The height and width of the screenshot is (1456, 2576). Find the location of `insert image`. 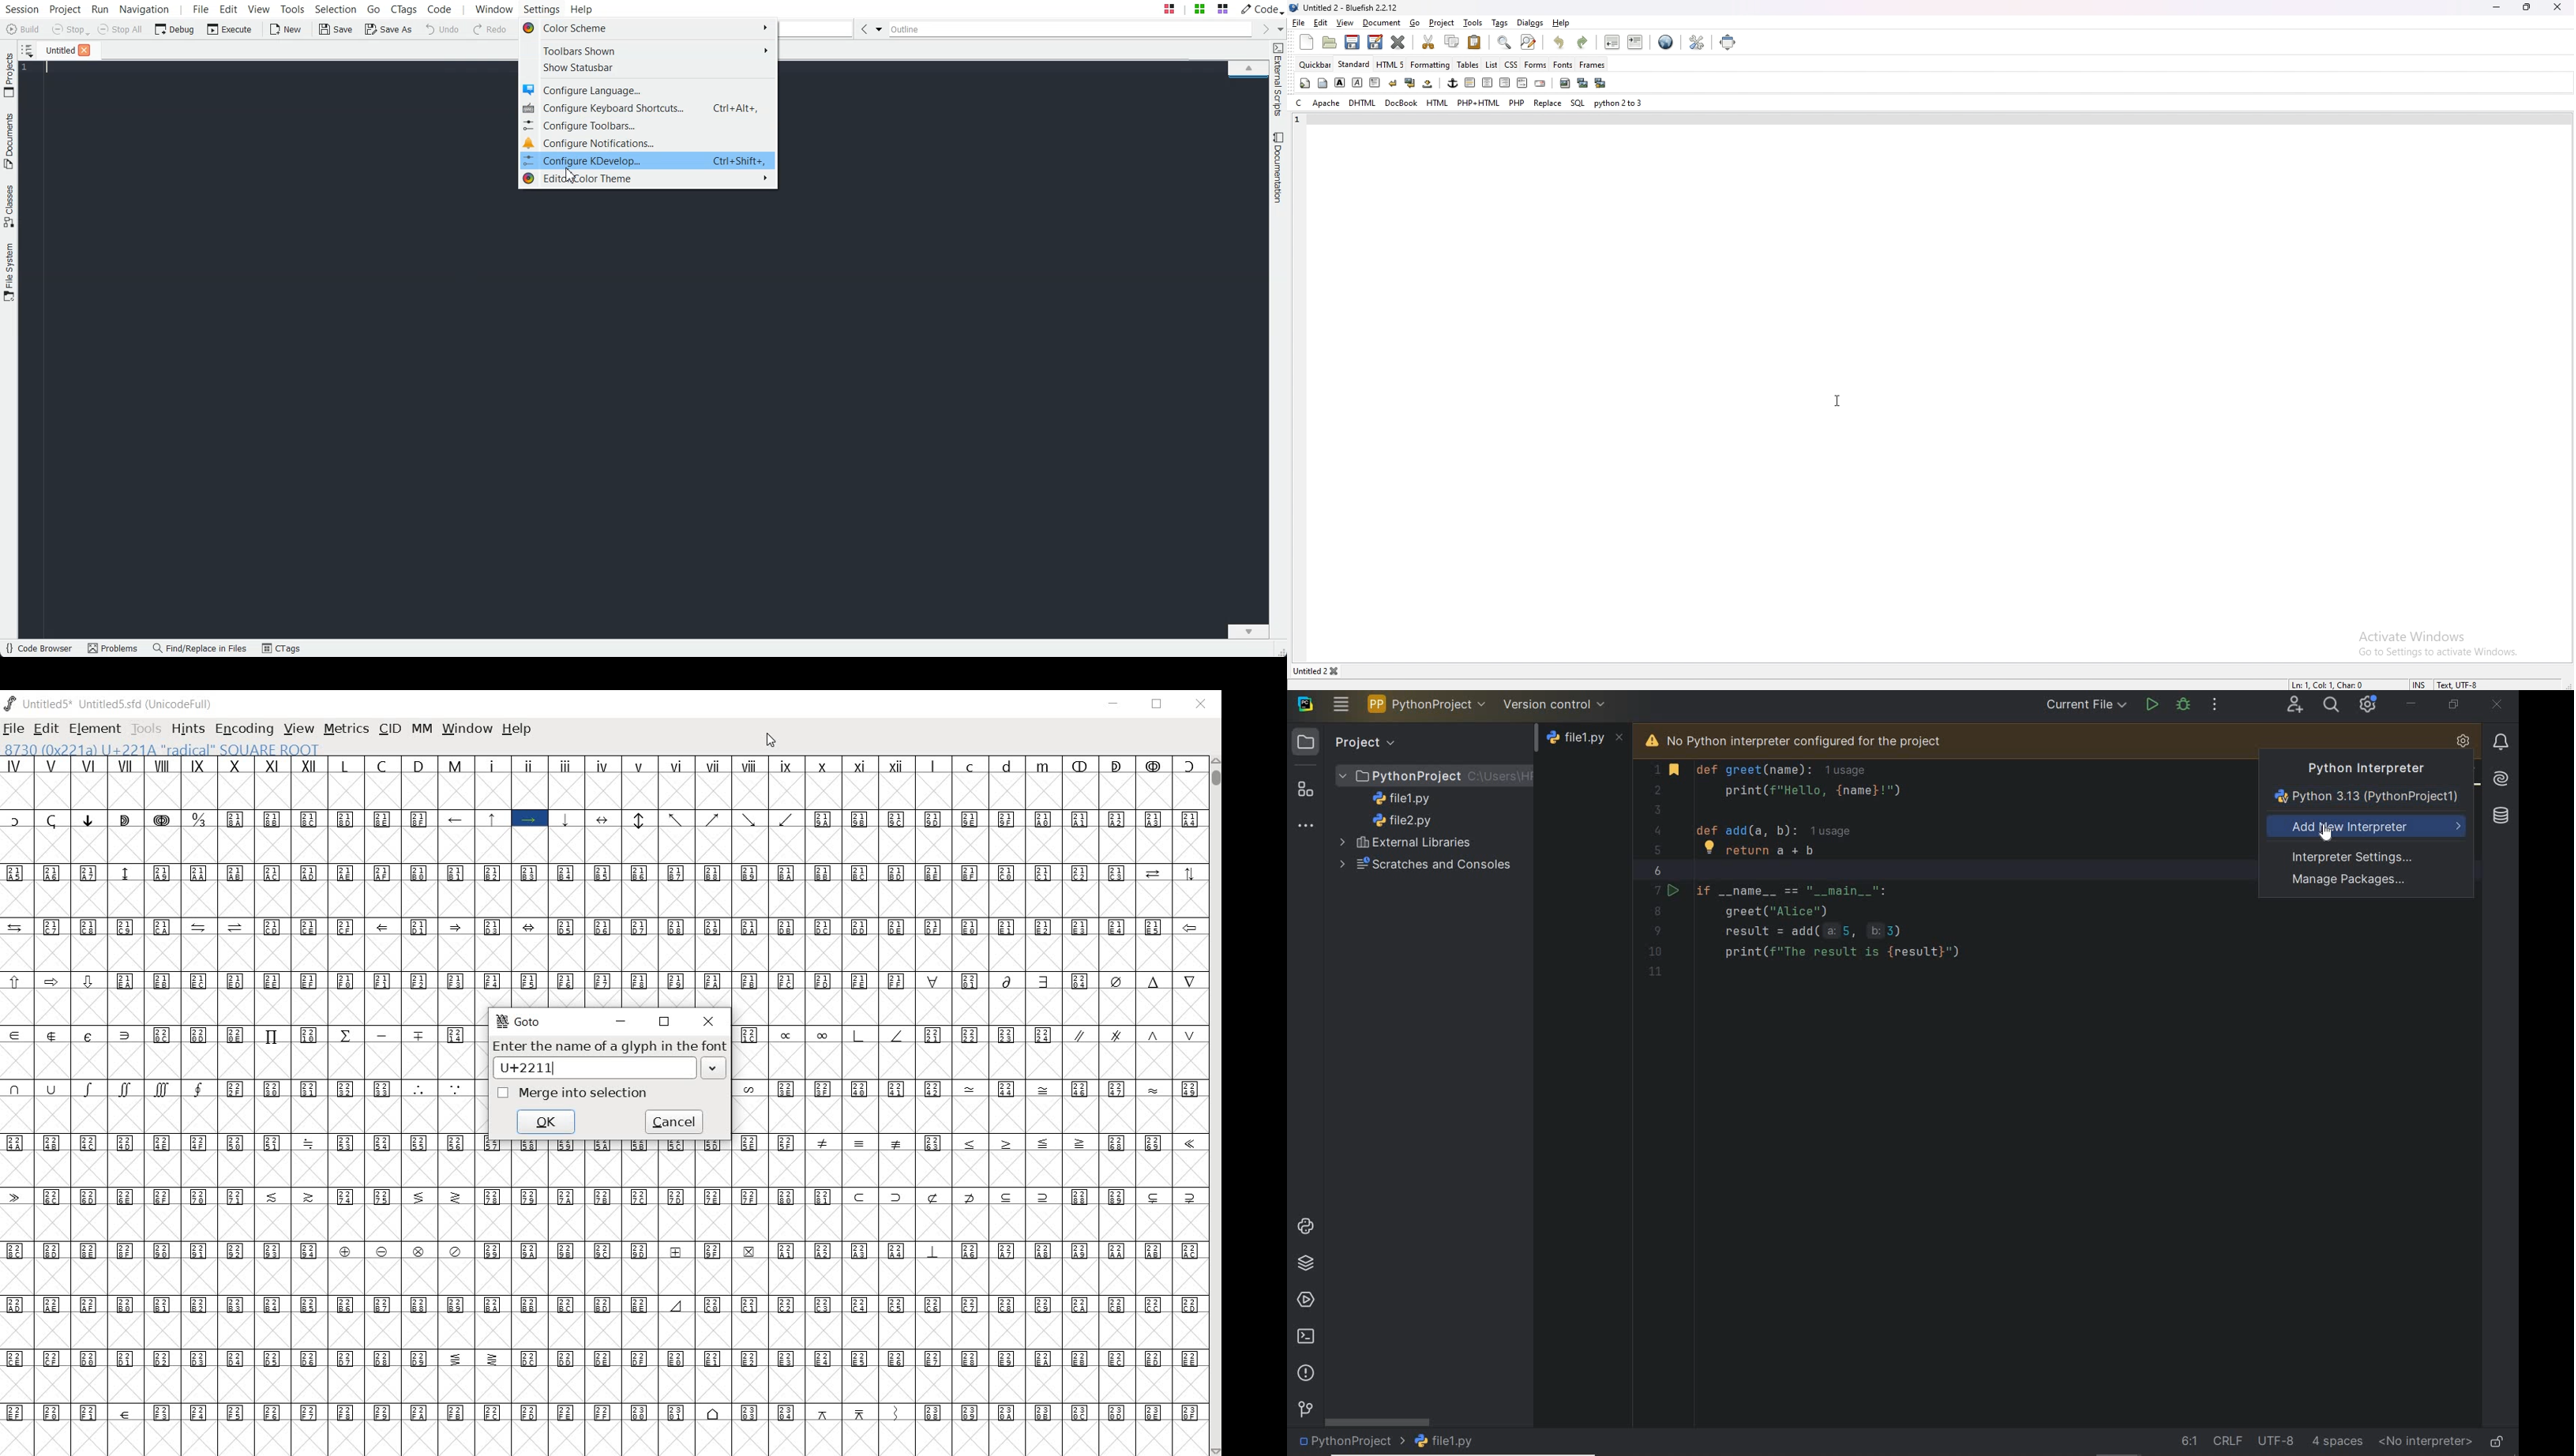

insert image is located at coordinates (1565, 84).